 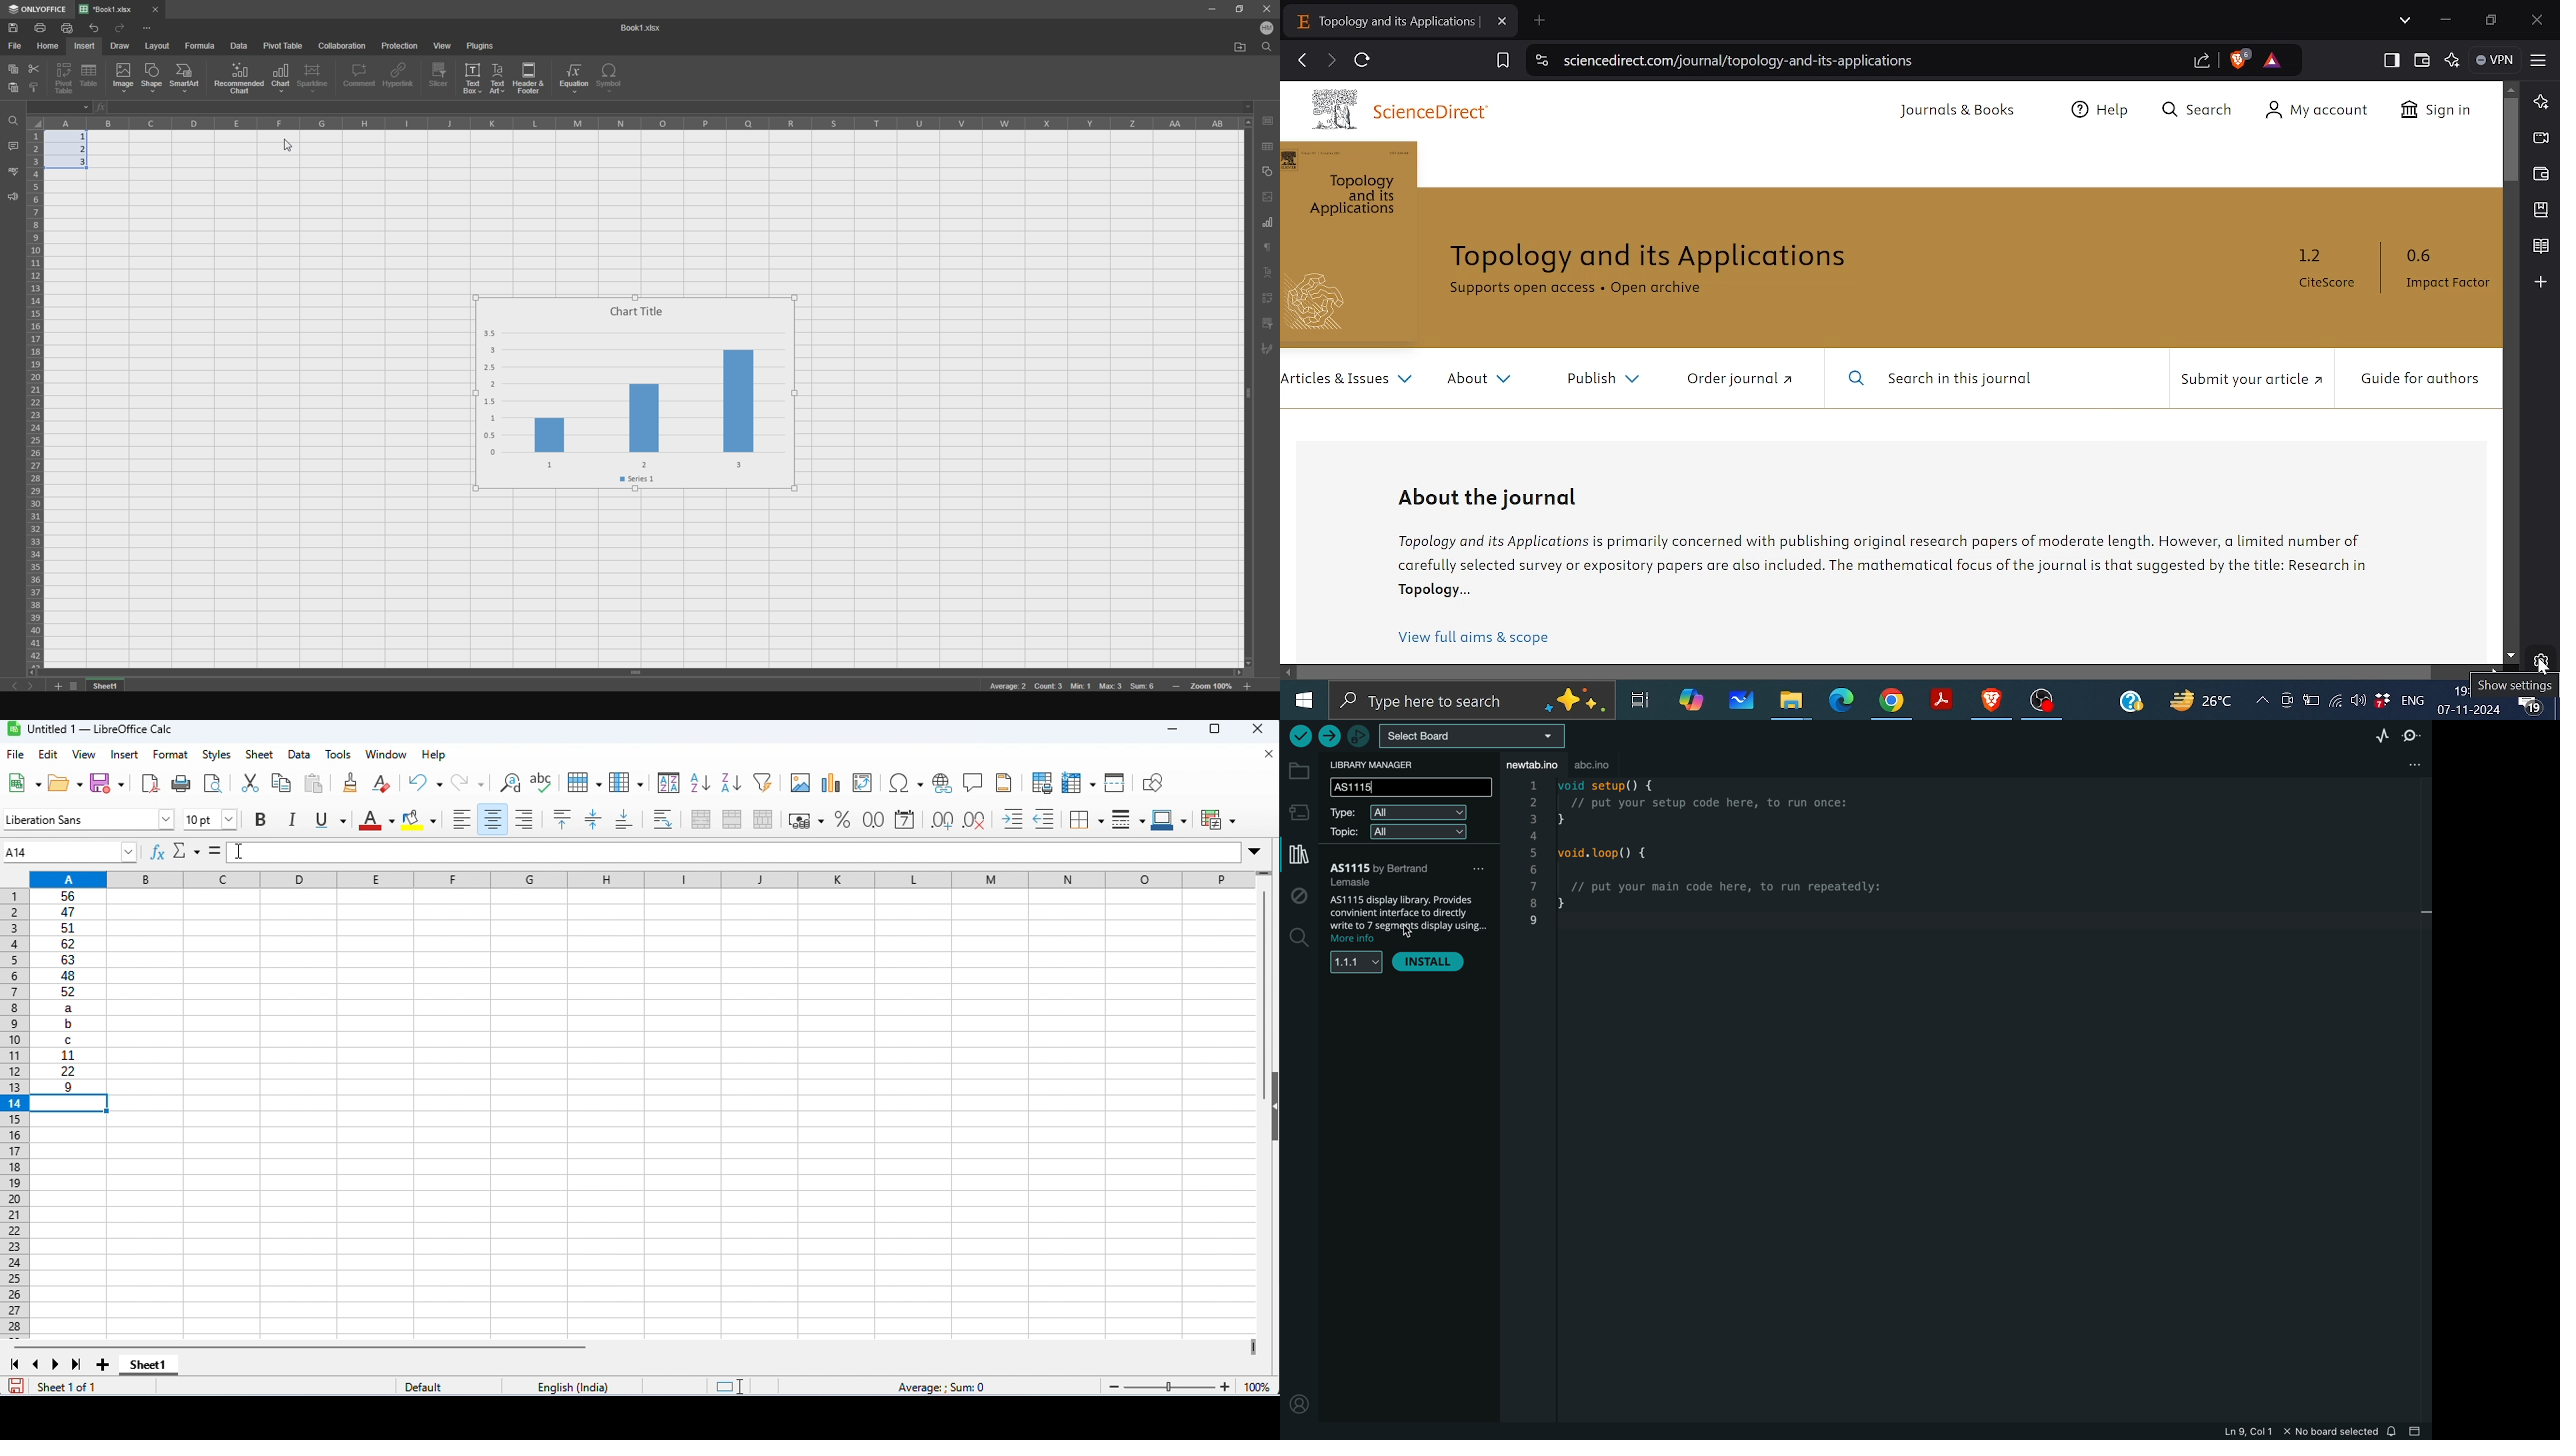 I want to click on align top, so click(x=560, y=818).